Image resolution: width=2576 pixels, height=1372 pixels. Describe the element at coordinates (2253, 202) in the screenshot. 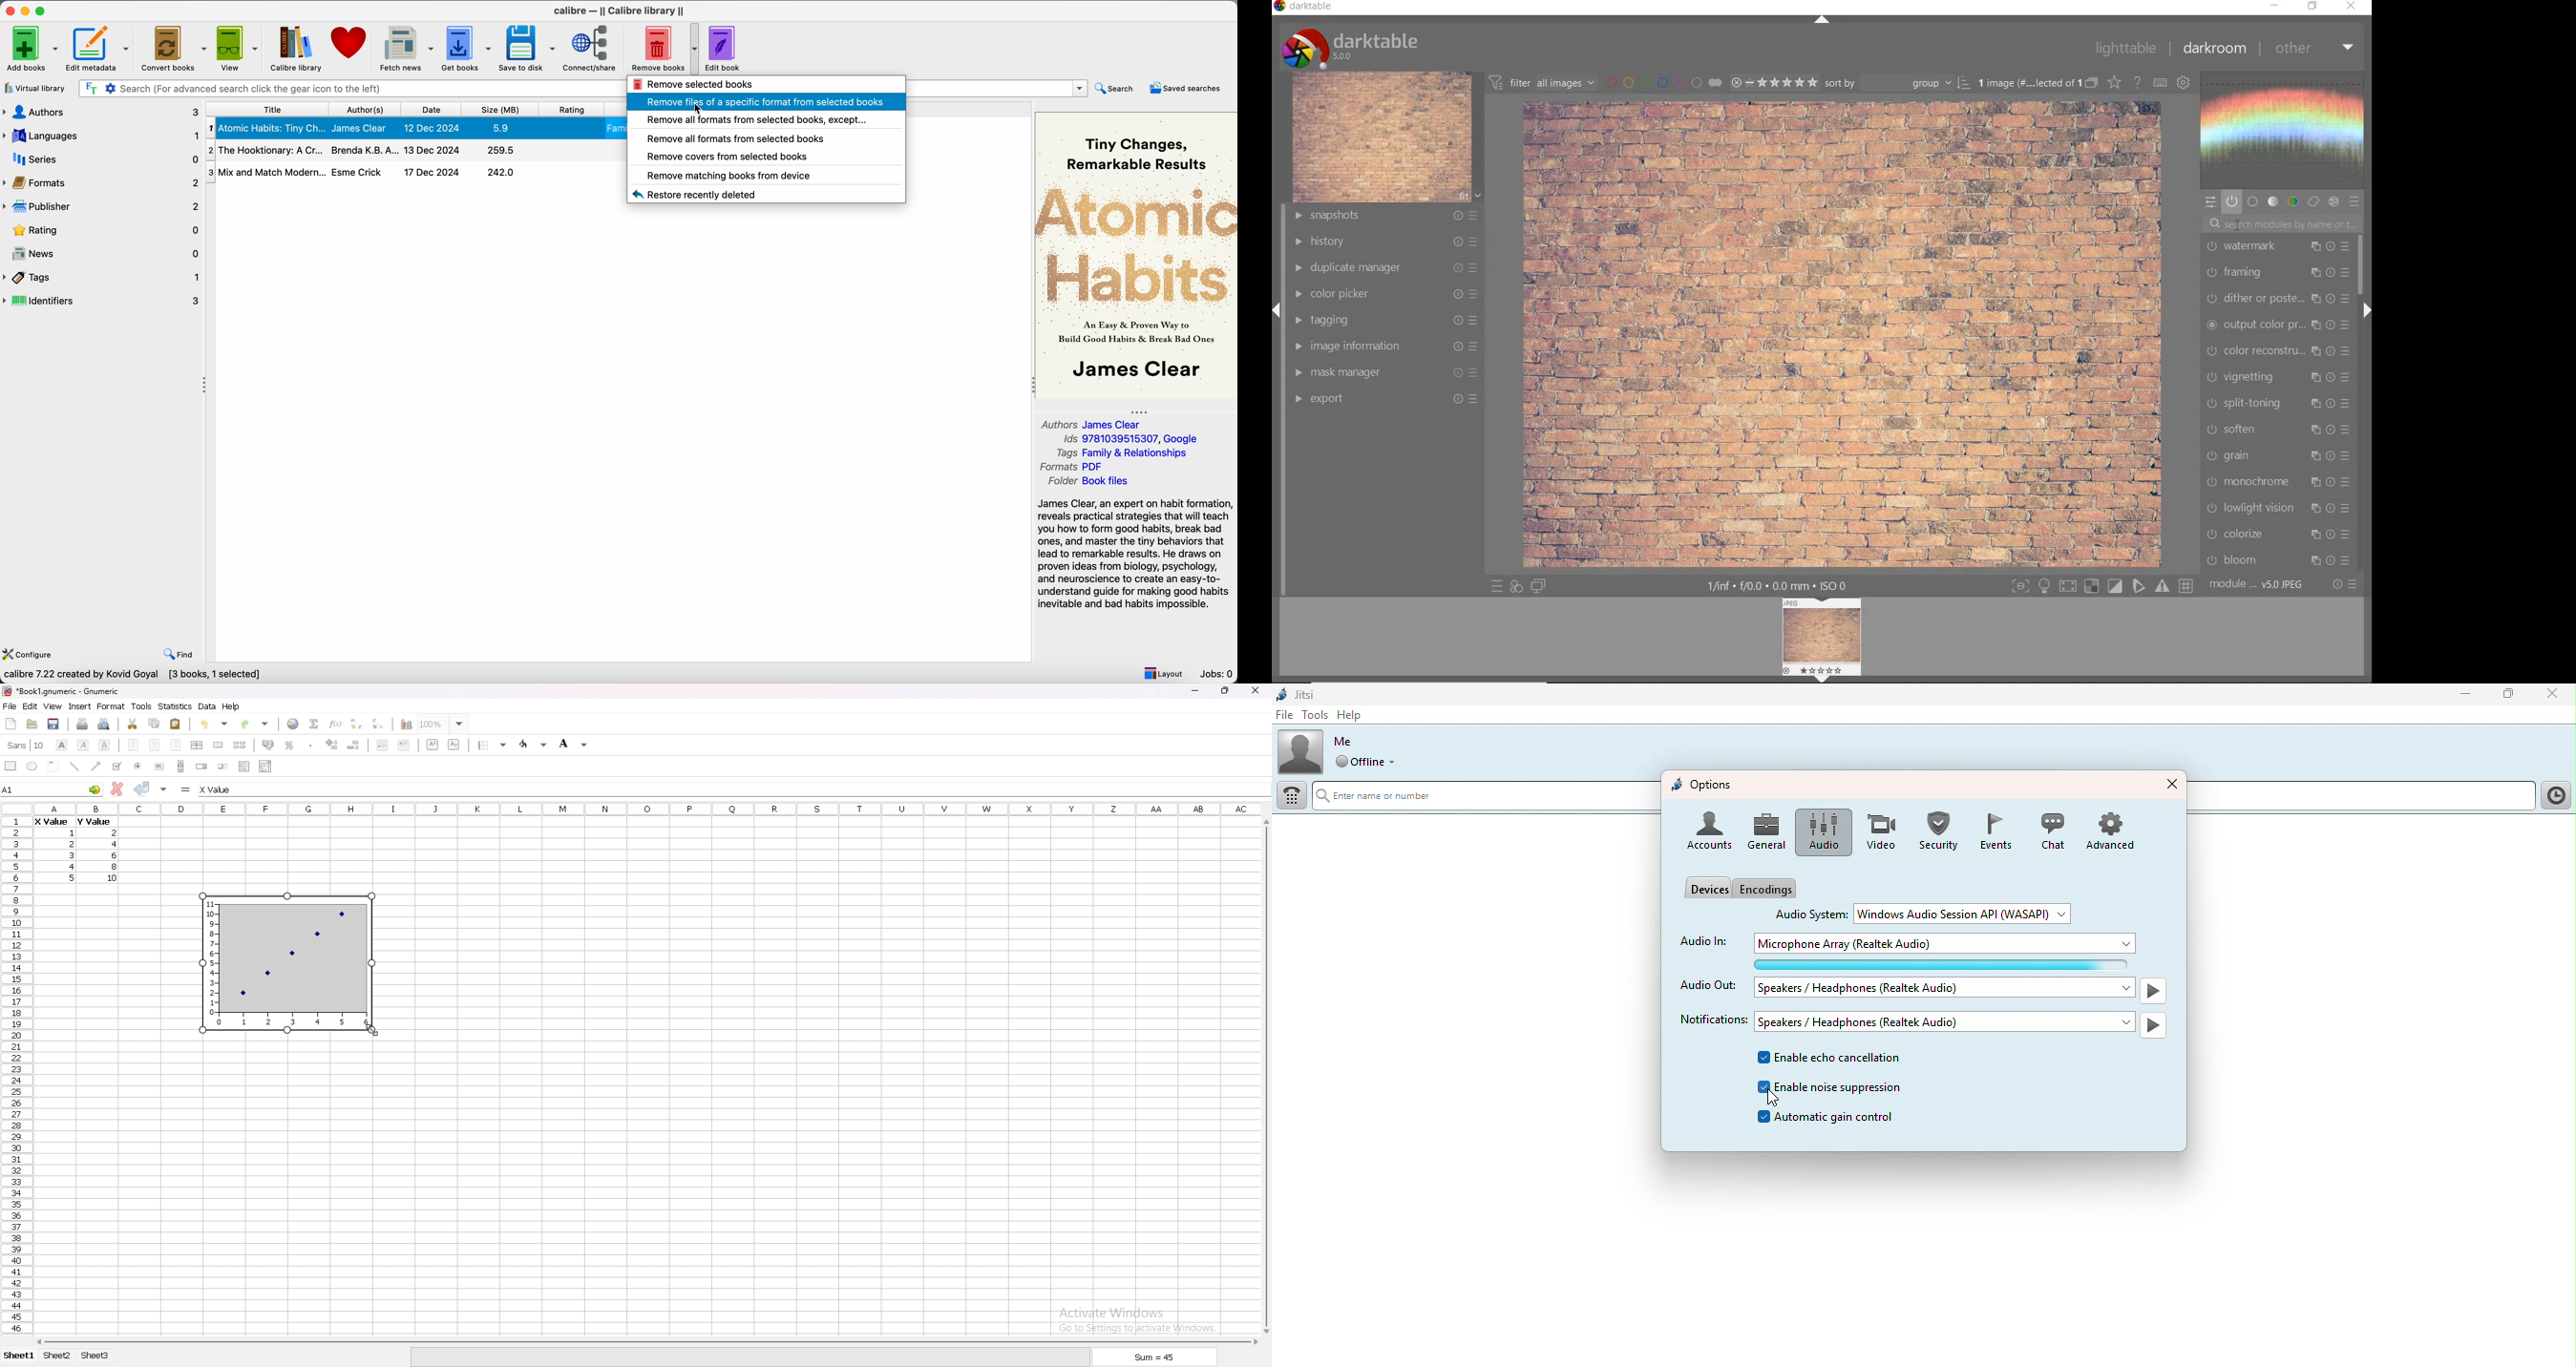

I see `base` at that location.